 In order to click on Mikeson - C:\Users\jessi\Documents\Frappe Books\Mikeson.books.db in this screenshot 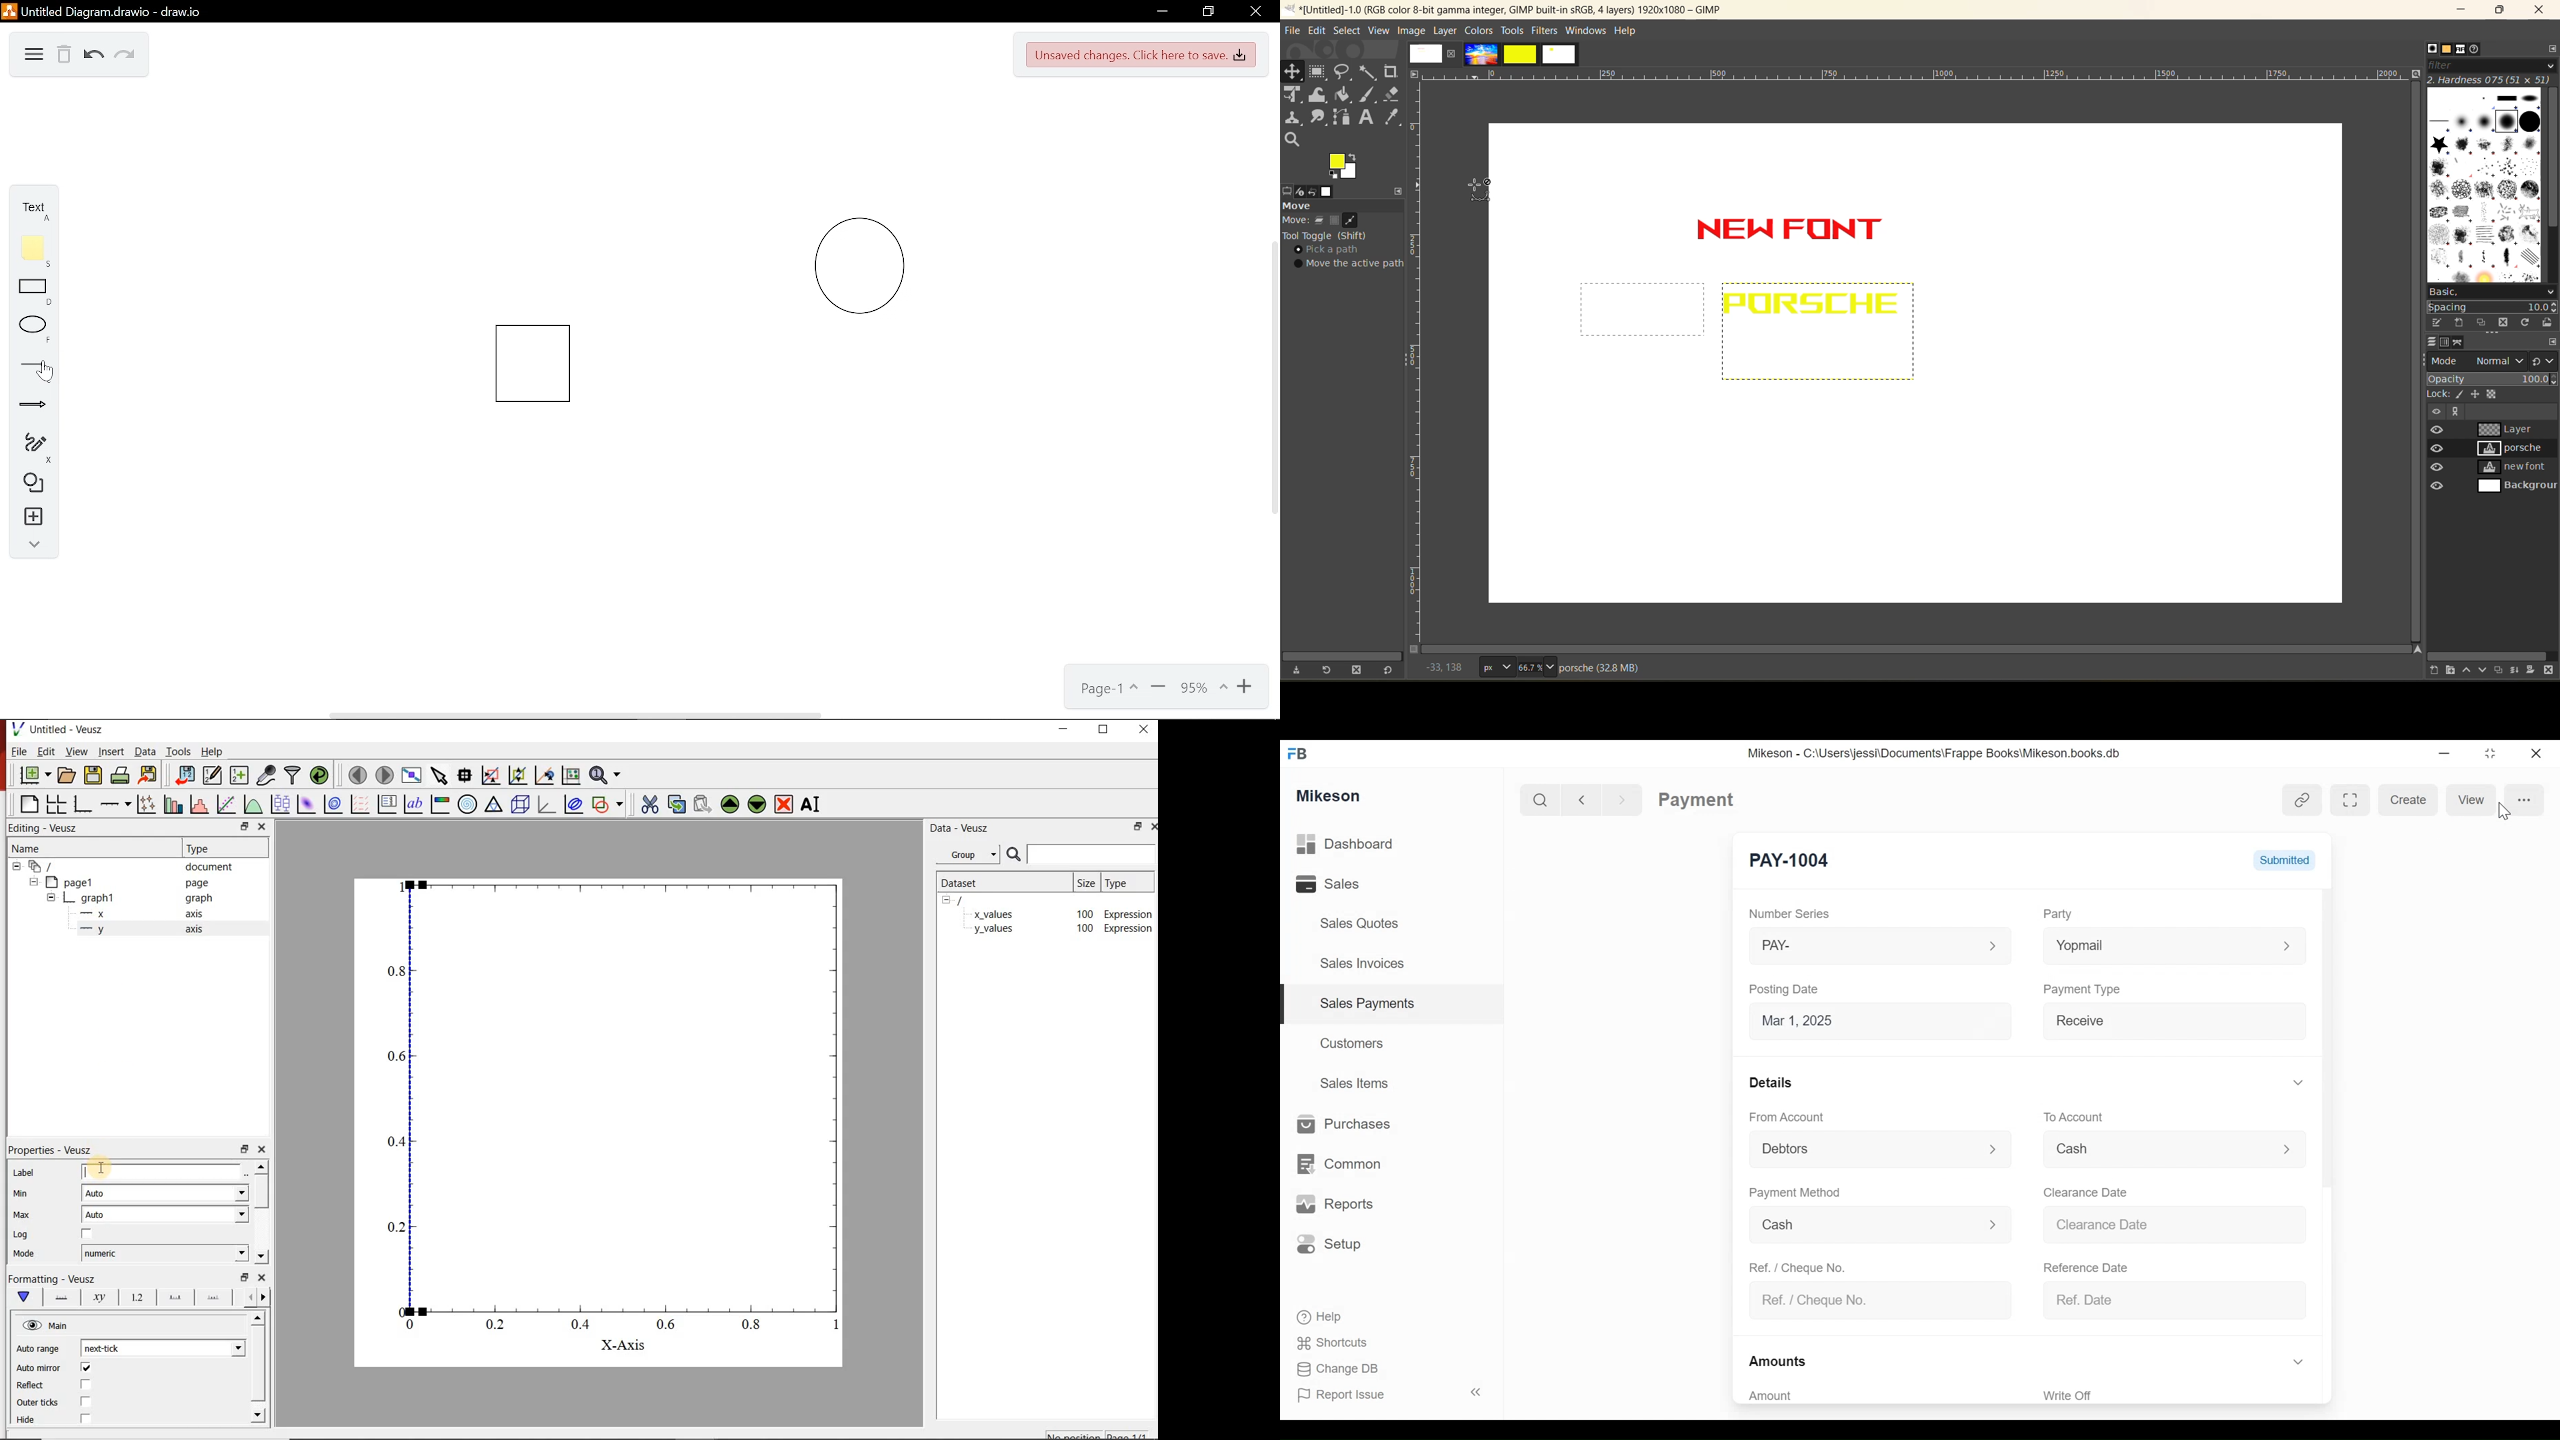, I will do `click(1935, 753)`.